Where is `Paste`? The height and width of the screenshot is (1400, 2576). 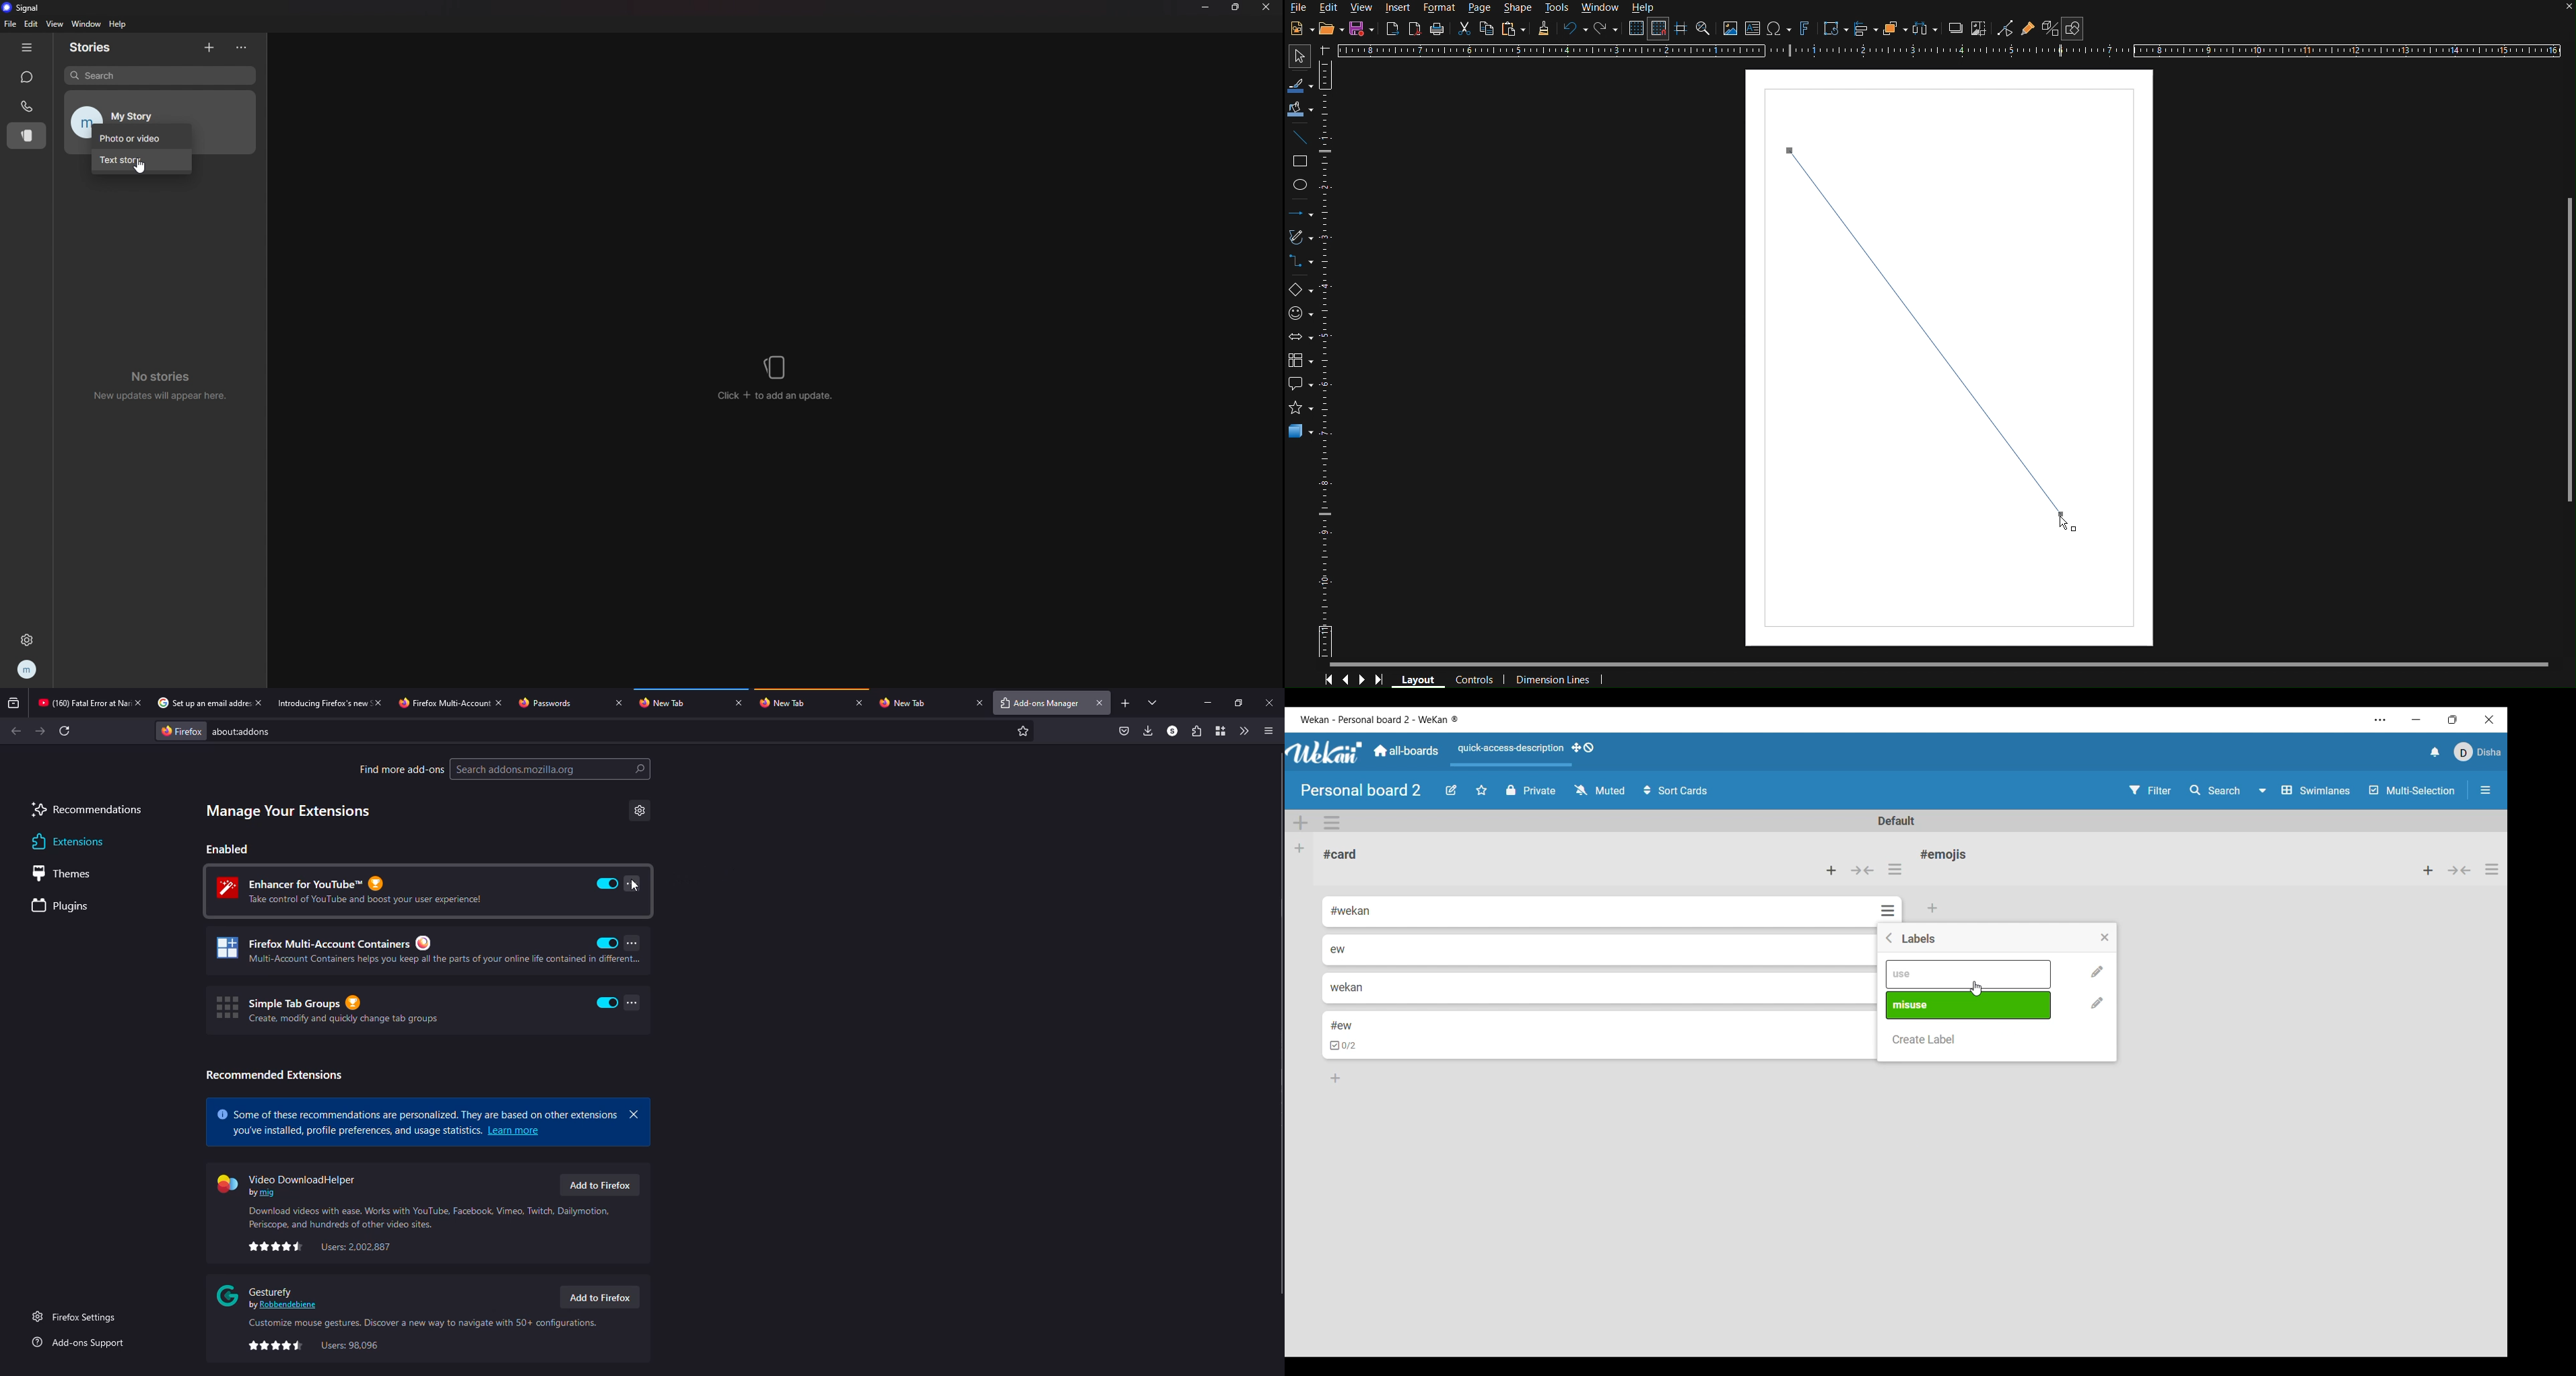 Paste is located at coordinates (1512, 29).